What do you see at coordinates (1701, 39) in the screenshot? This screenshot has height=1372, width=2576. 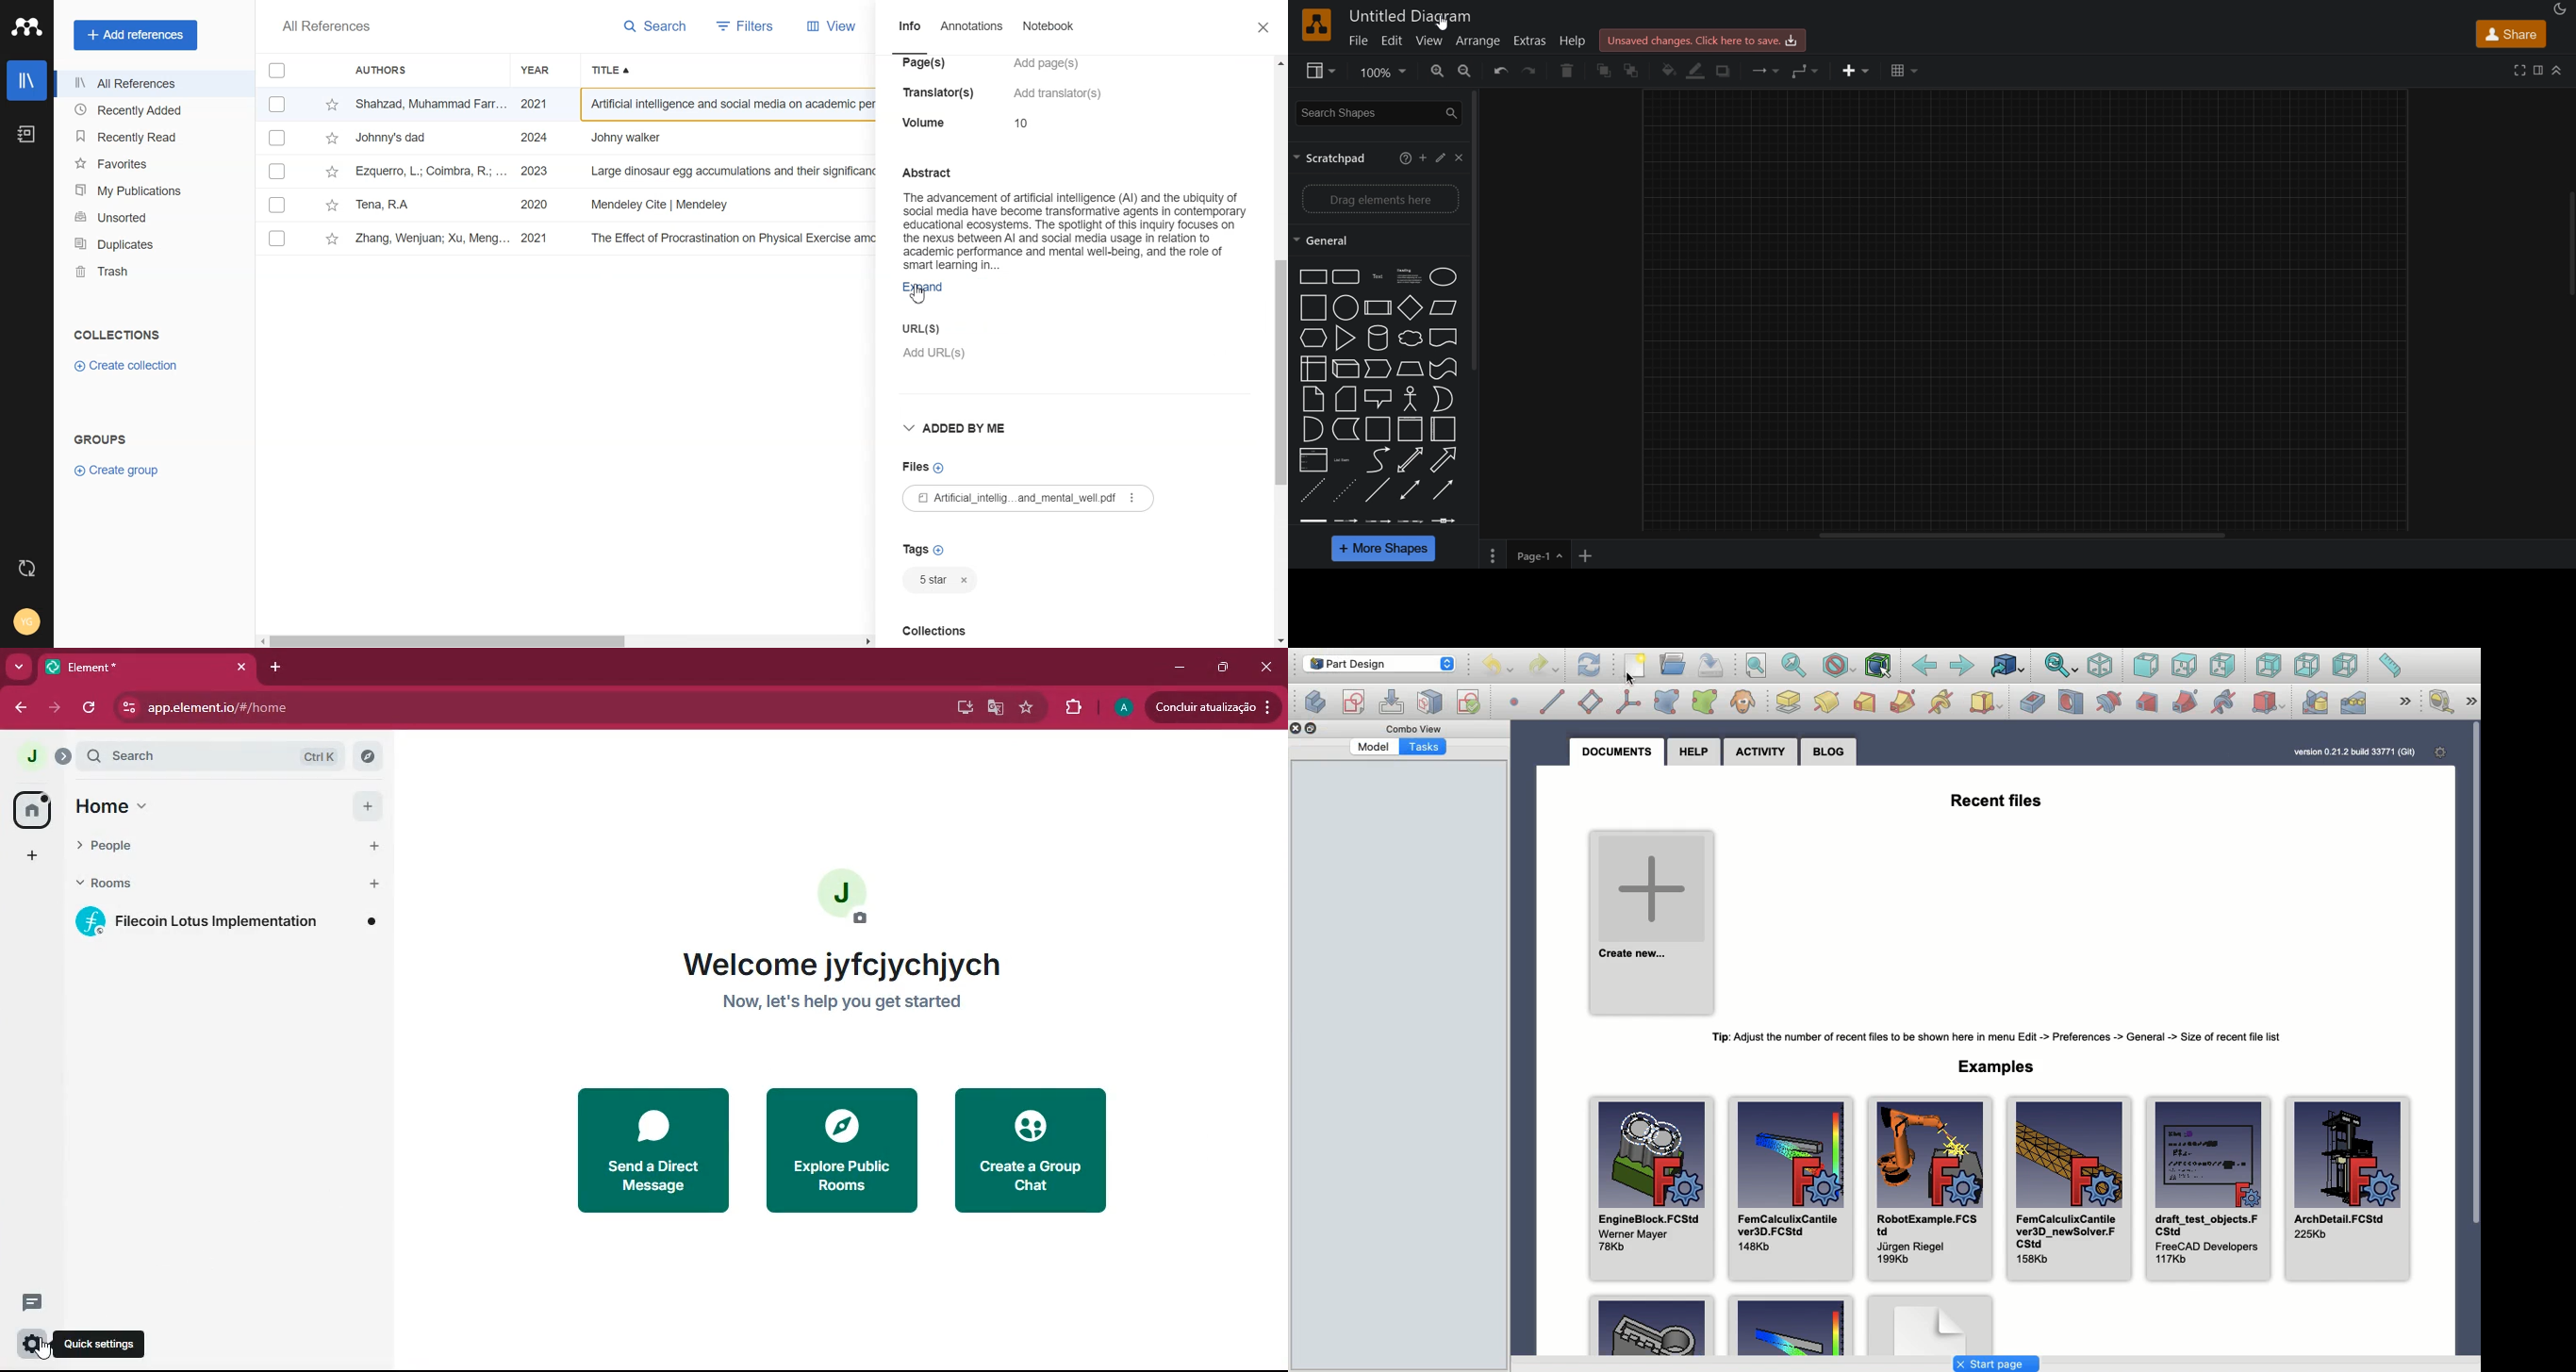 I see `click here to save.` at bounding box center [1701, 39].